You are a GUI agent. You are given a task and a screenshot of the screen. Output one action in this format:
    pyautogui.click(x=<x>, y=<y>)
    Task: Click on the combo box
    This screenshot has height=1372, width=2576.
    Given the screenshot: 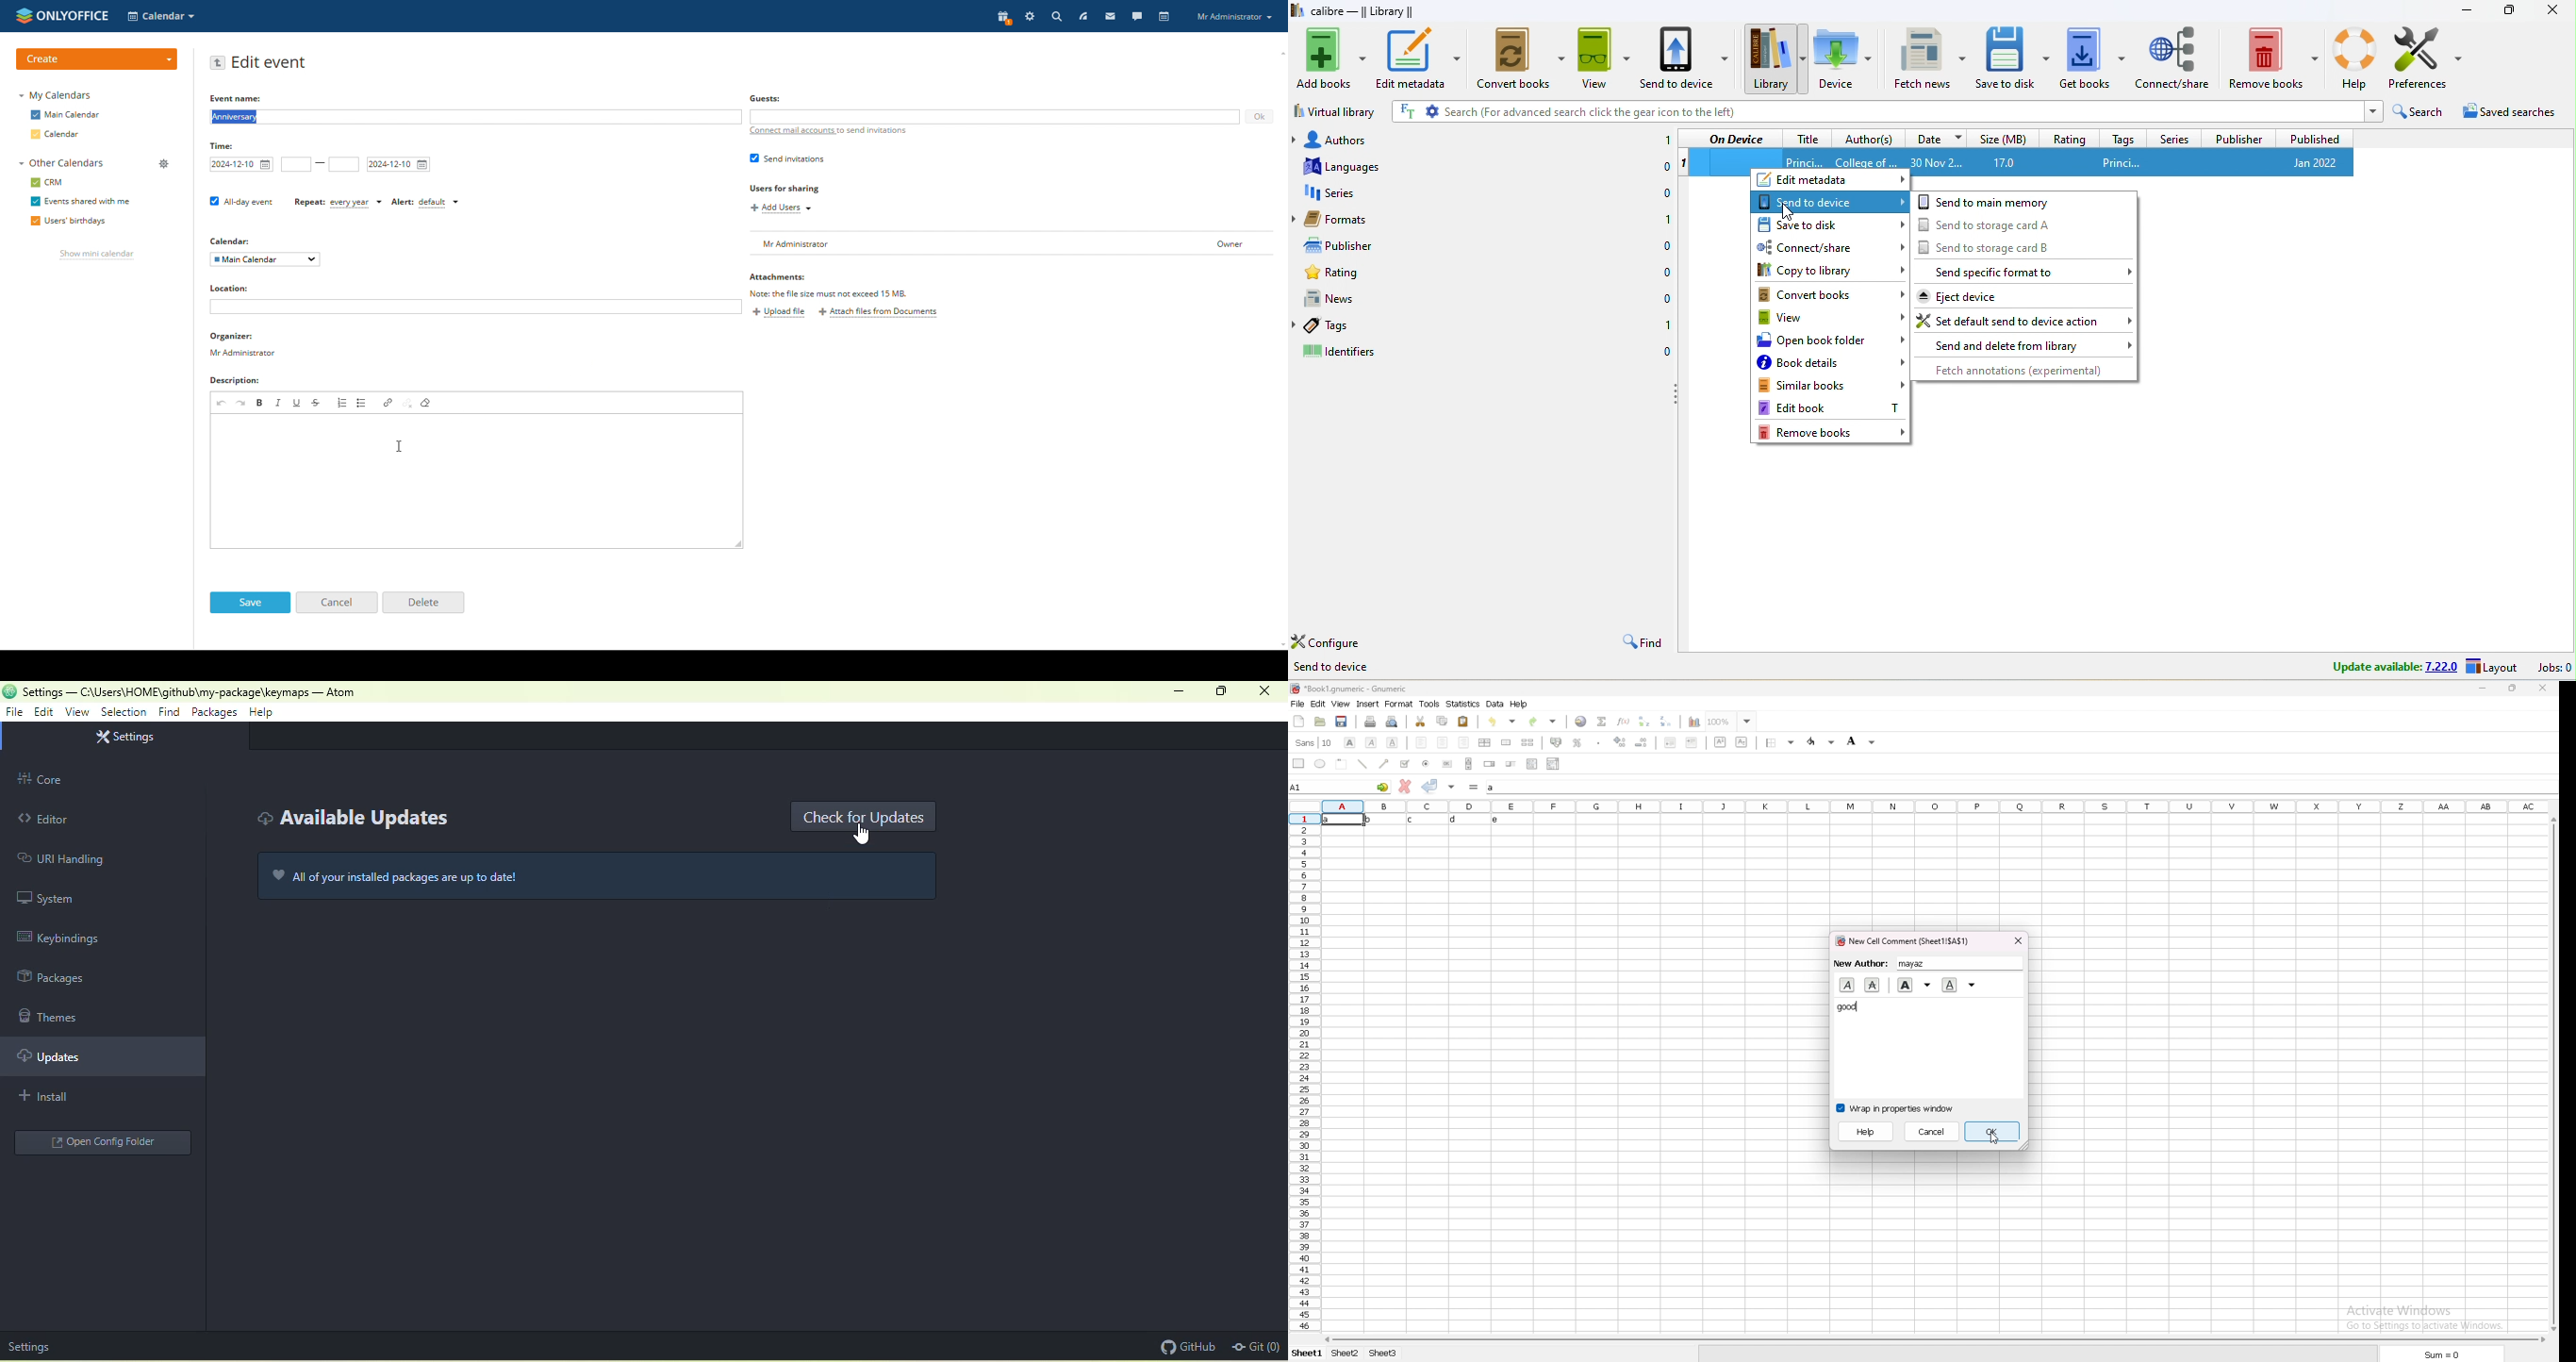 What is the action you would take?
    pyautogui.click(x=1553, y=764)
    